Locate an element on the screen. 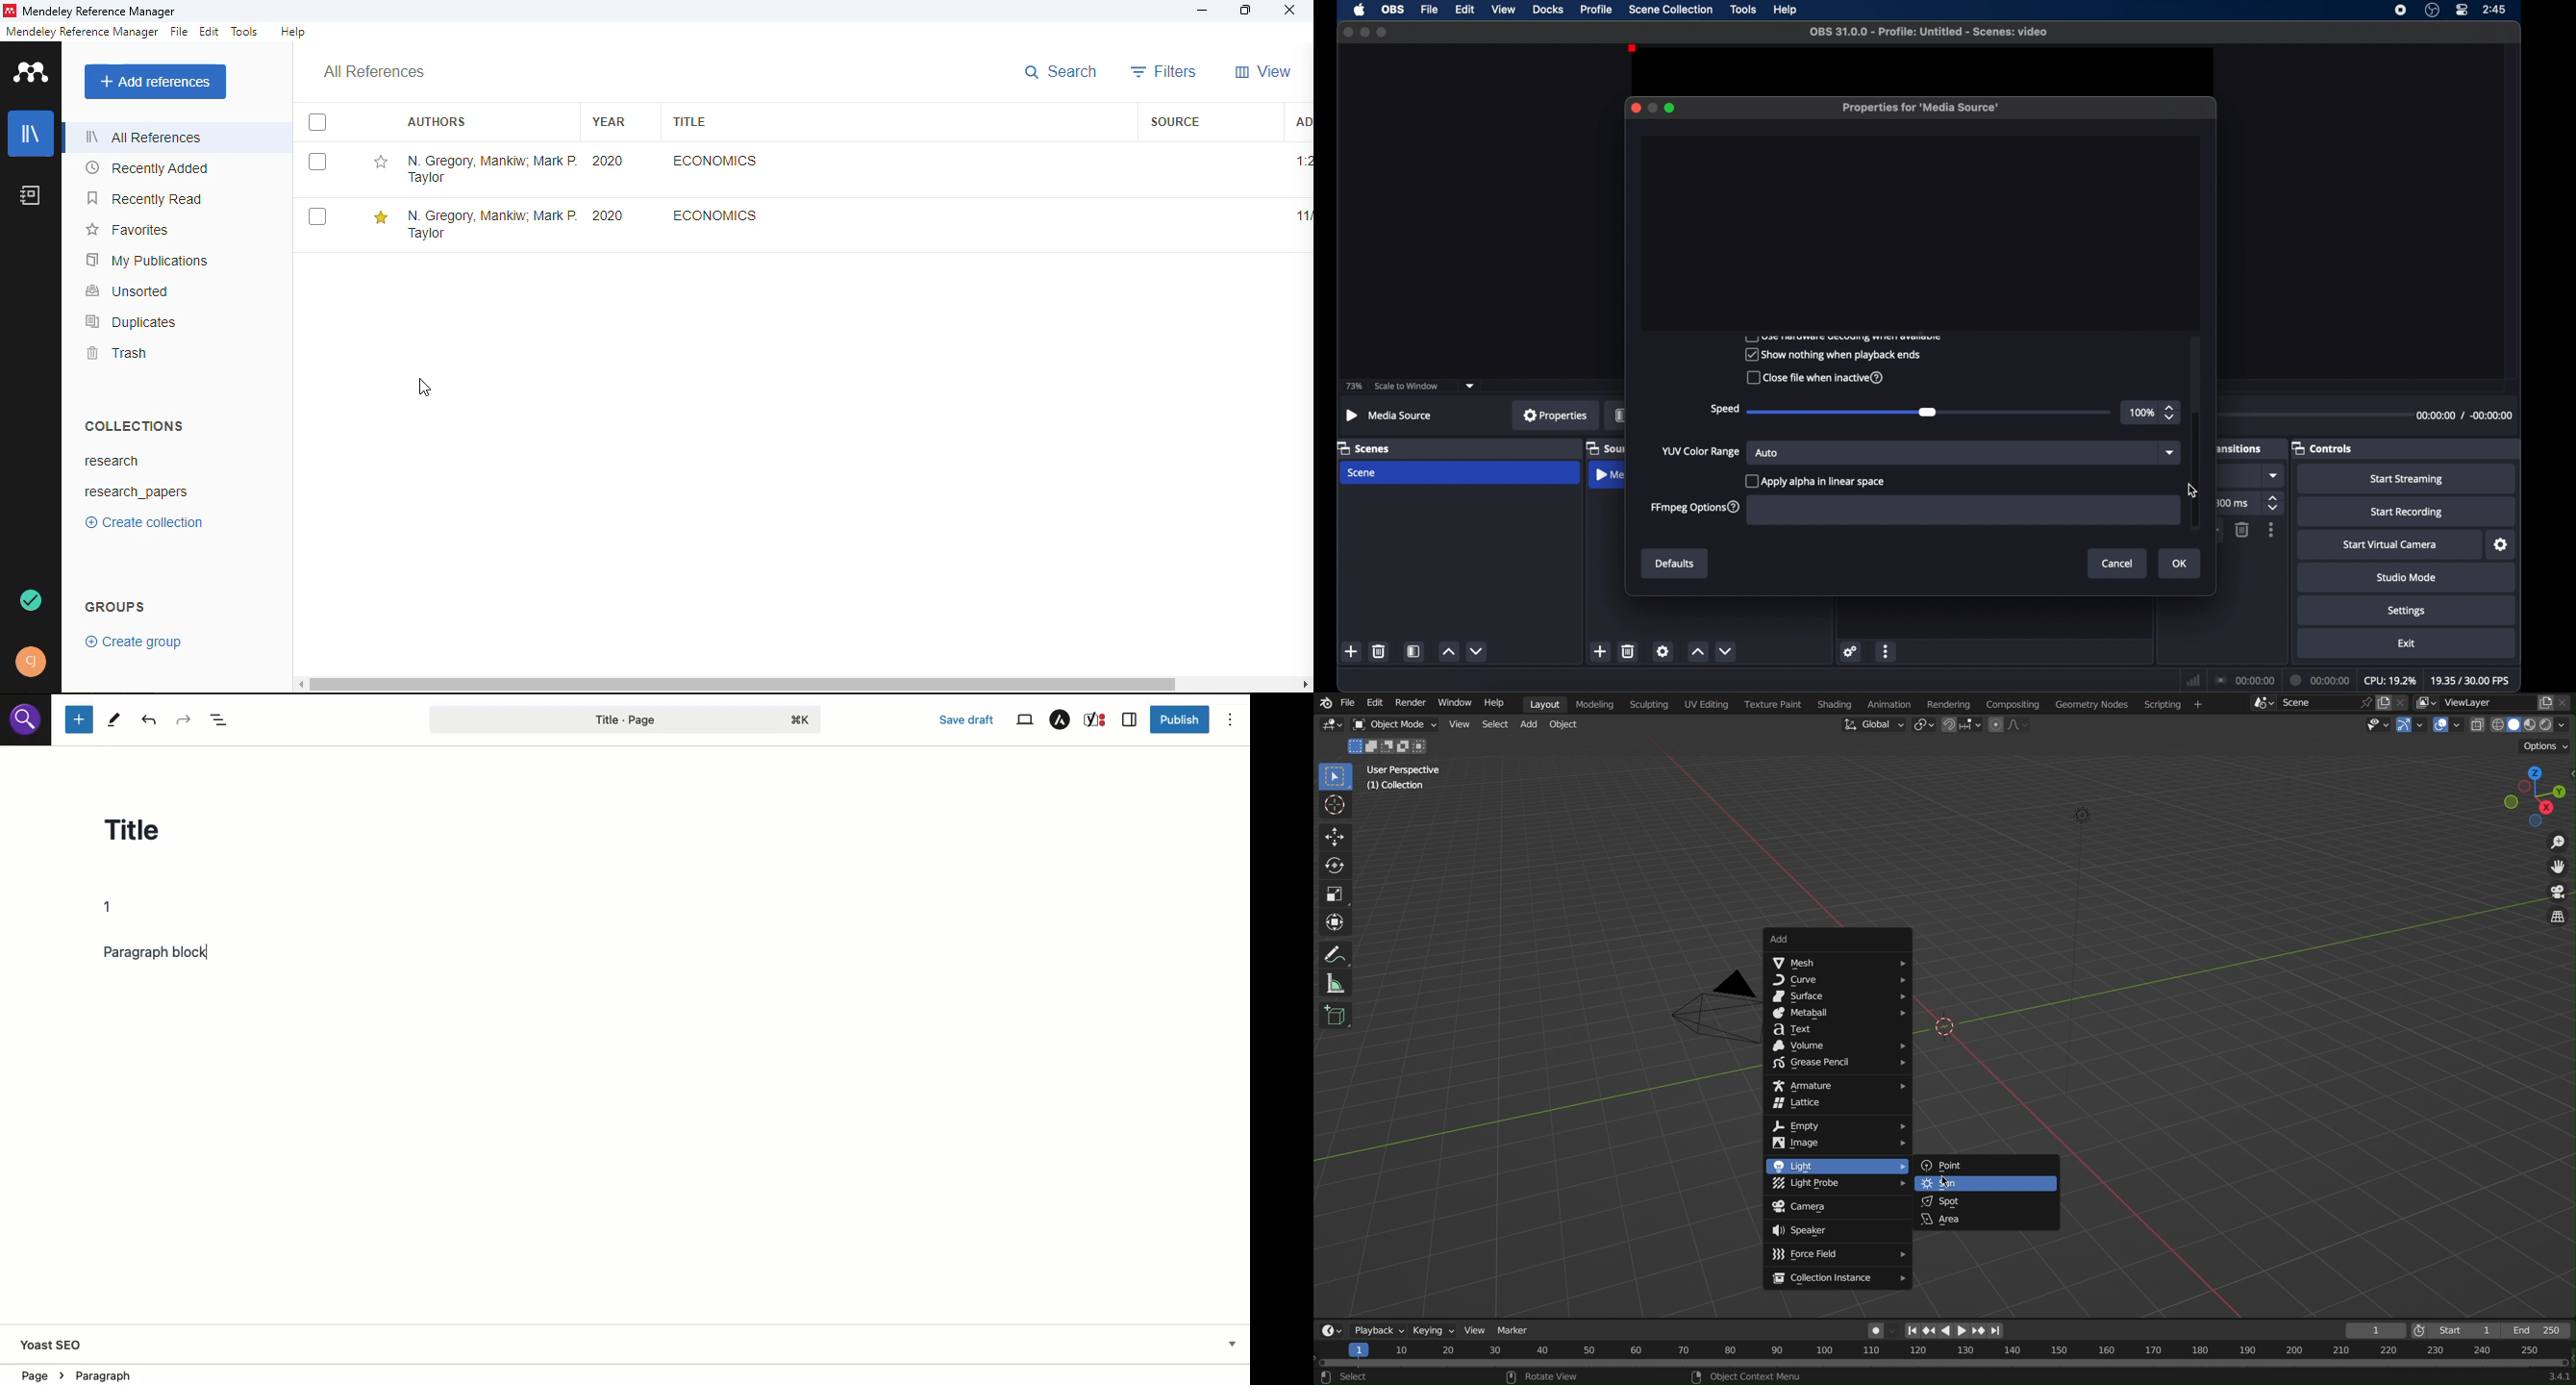 The width and height of the screenshot is (2576, 1400). Move View is located at coordinates (2557, 869).